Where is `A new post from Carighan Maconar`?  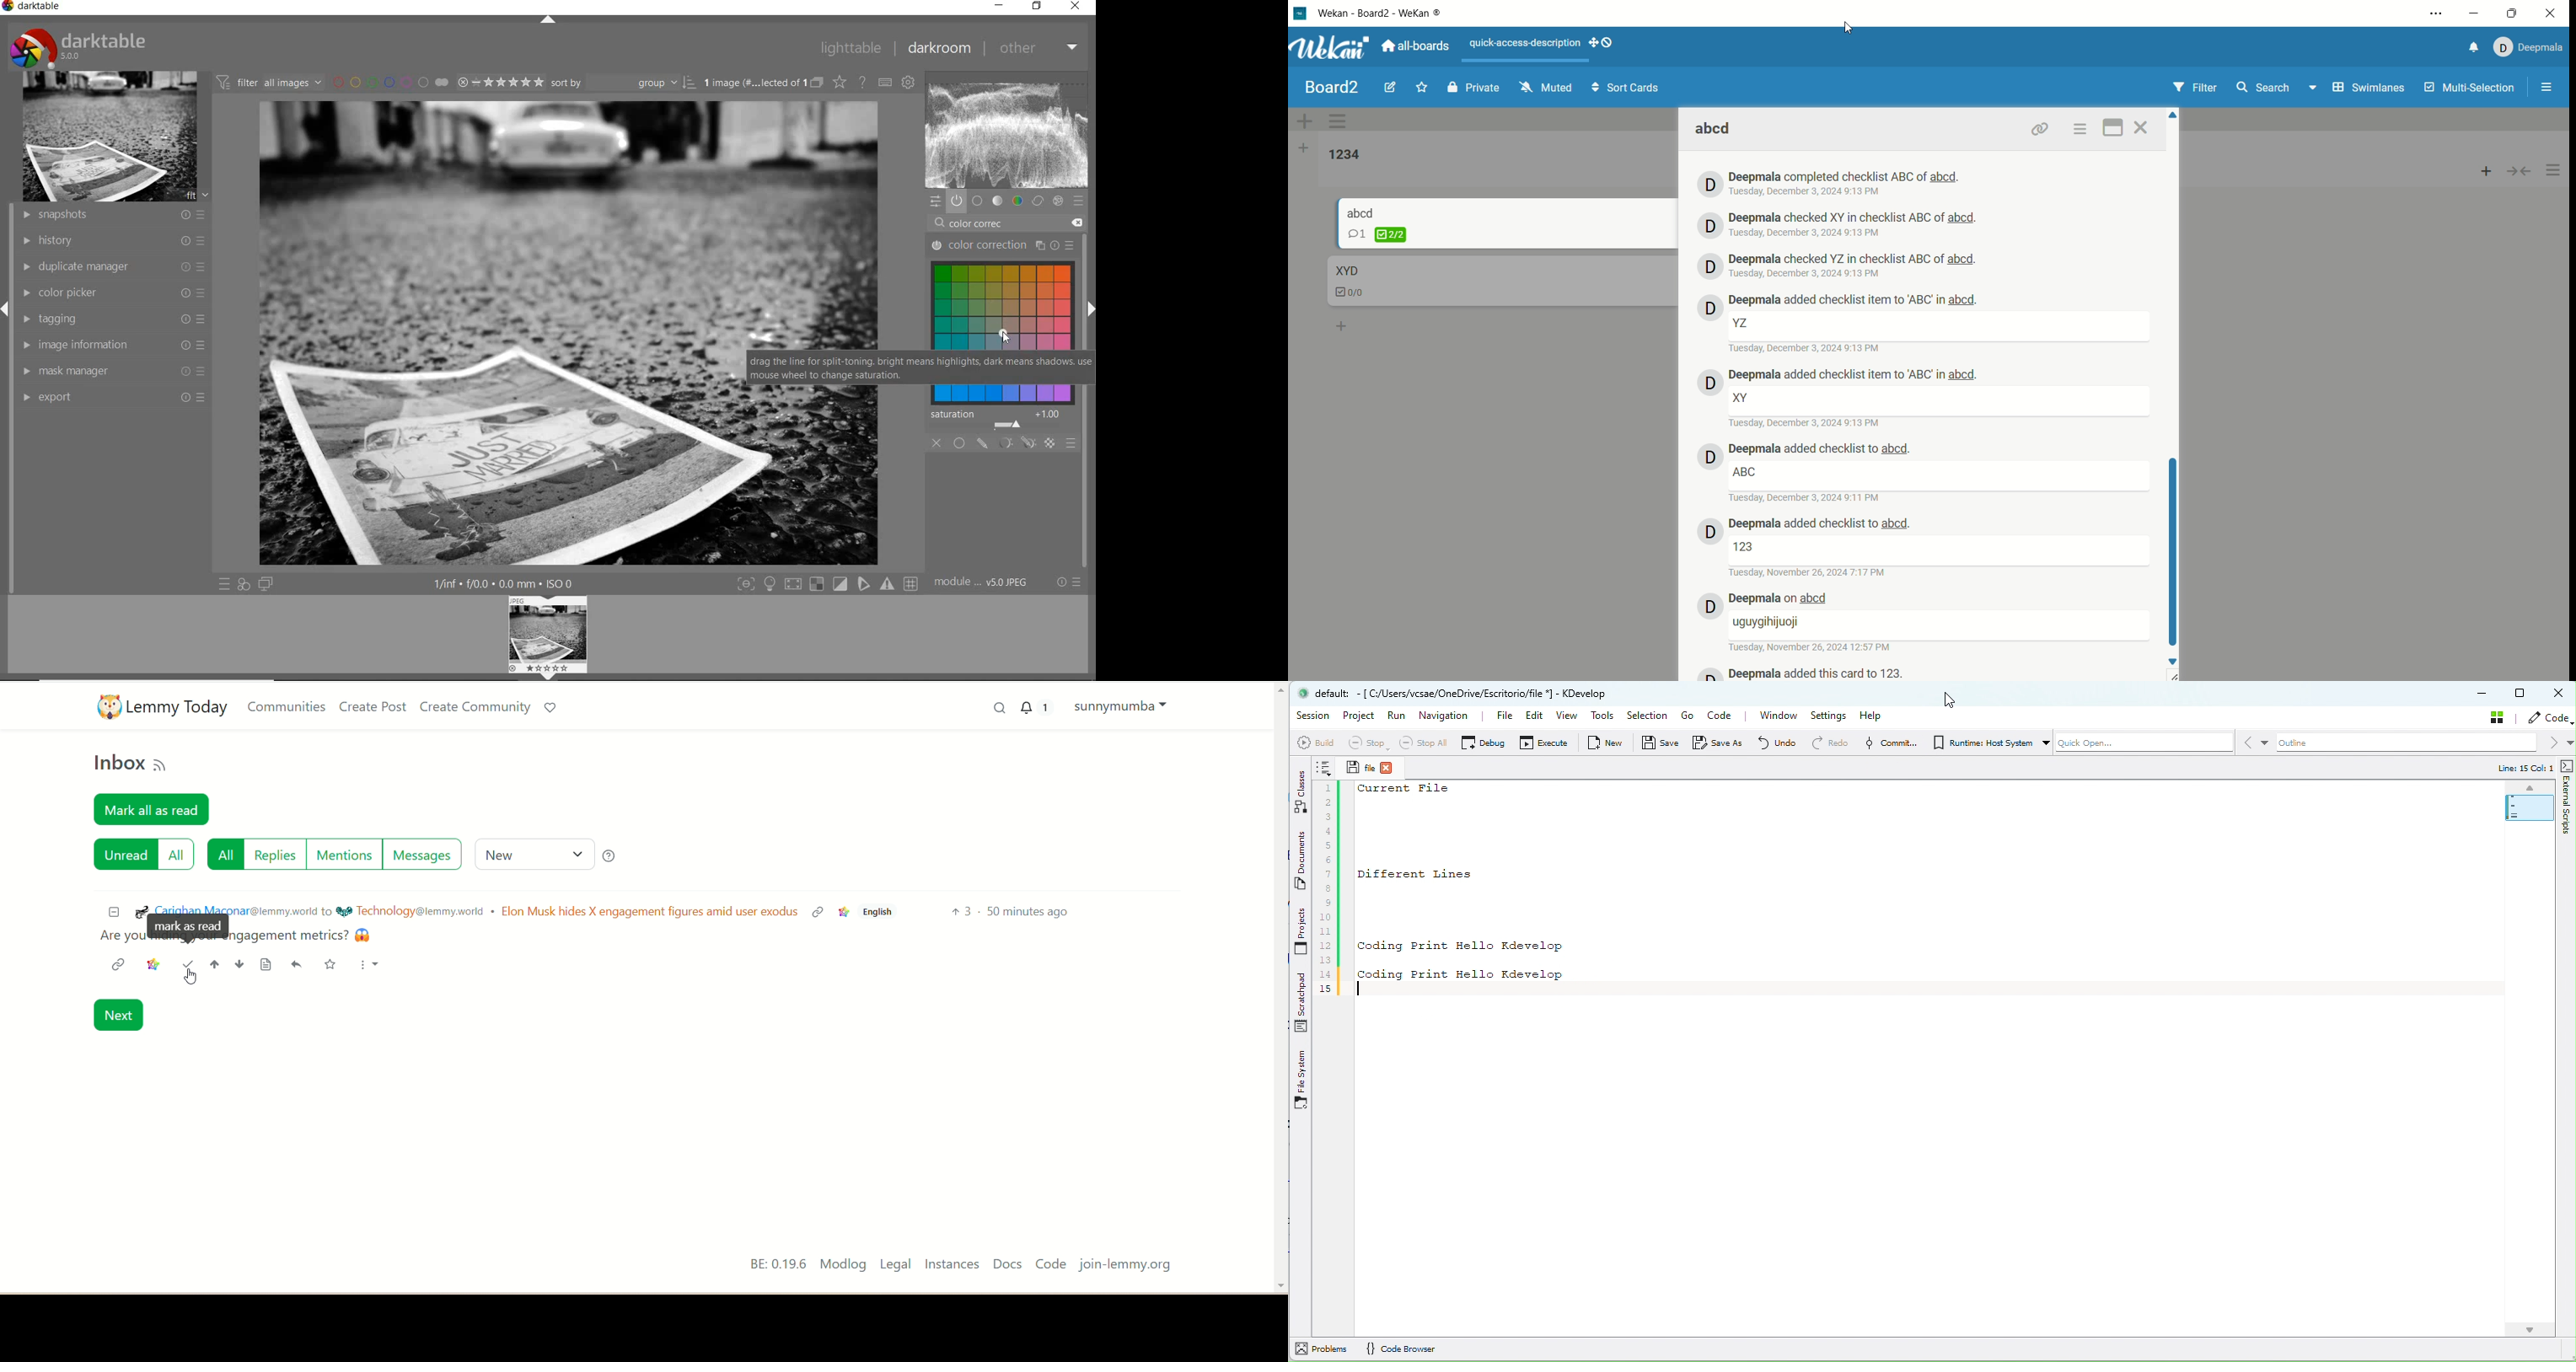 A new post from Carighan Maconar is located at coordinates (442, 919).